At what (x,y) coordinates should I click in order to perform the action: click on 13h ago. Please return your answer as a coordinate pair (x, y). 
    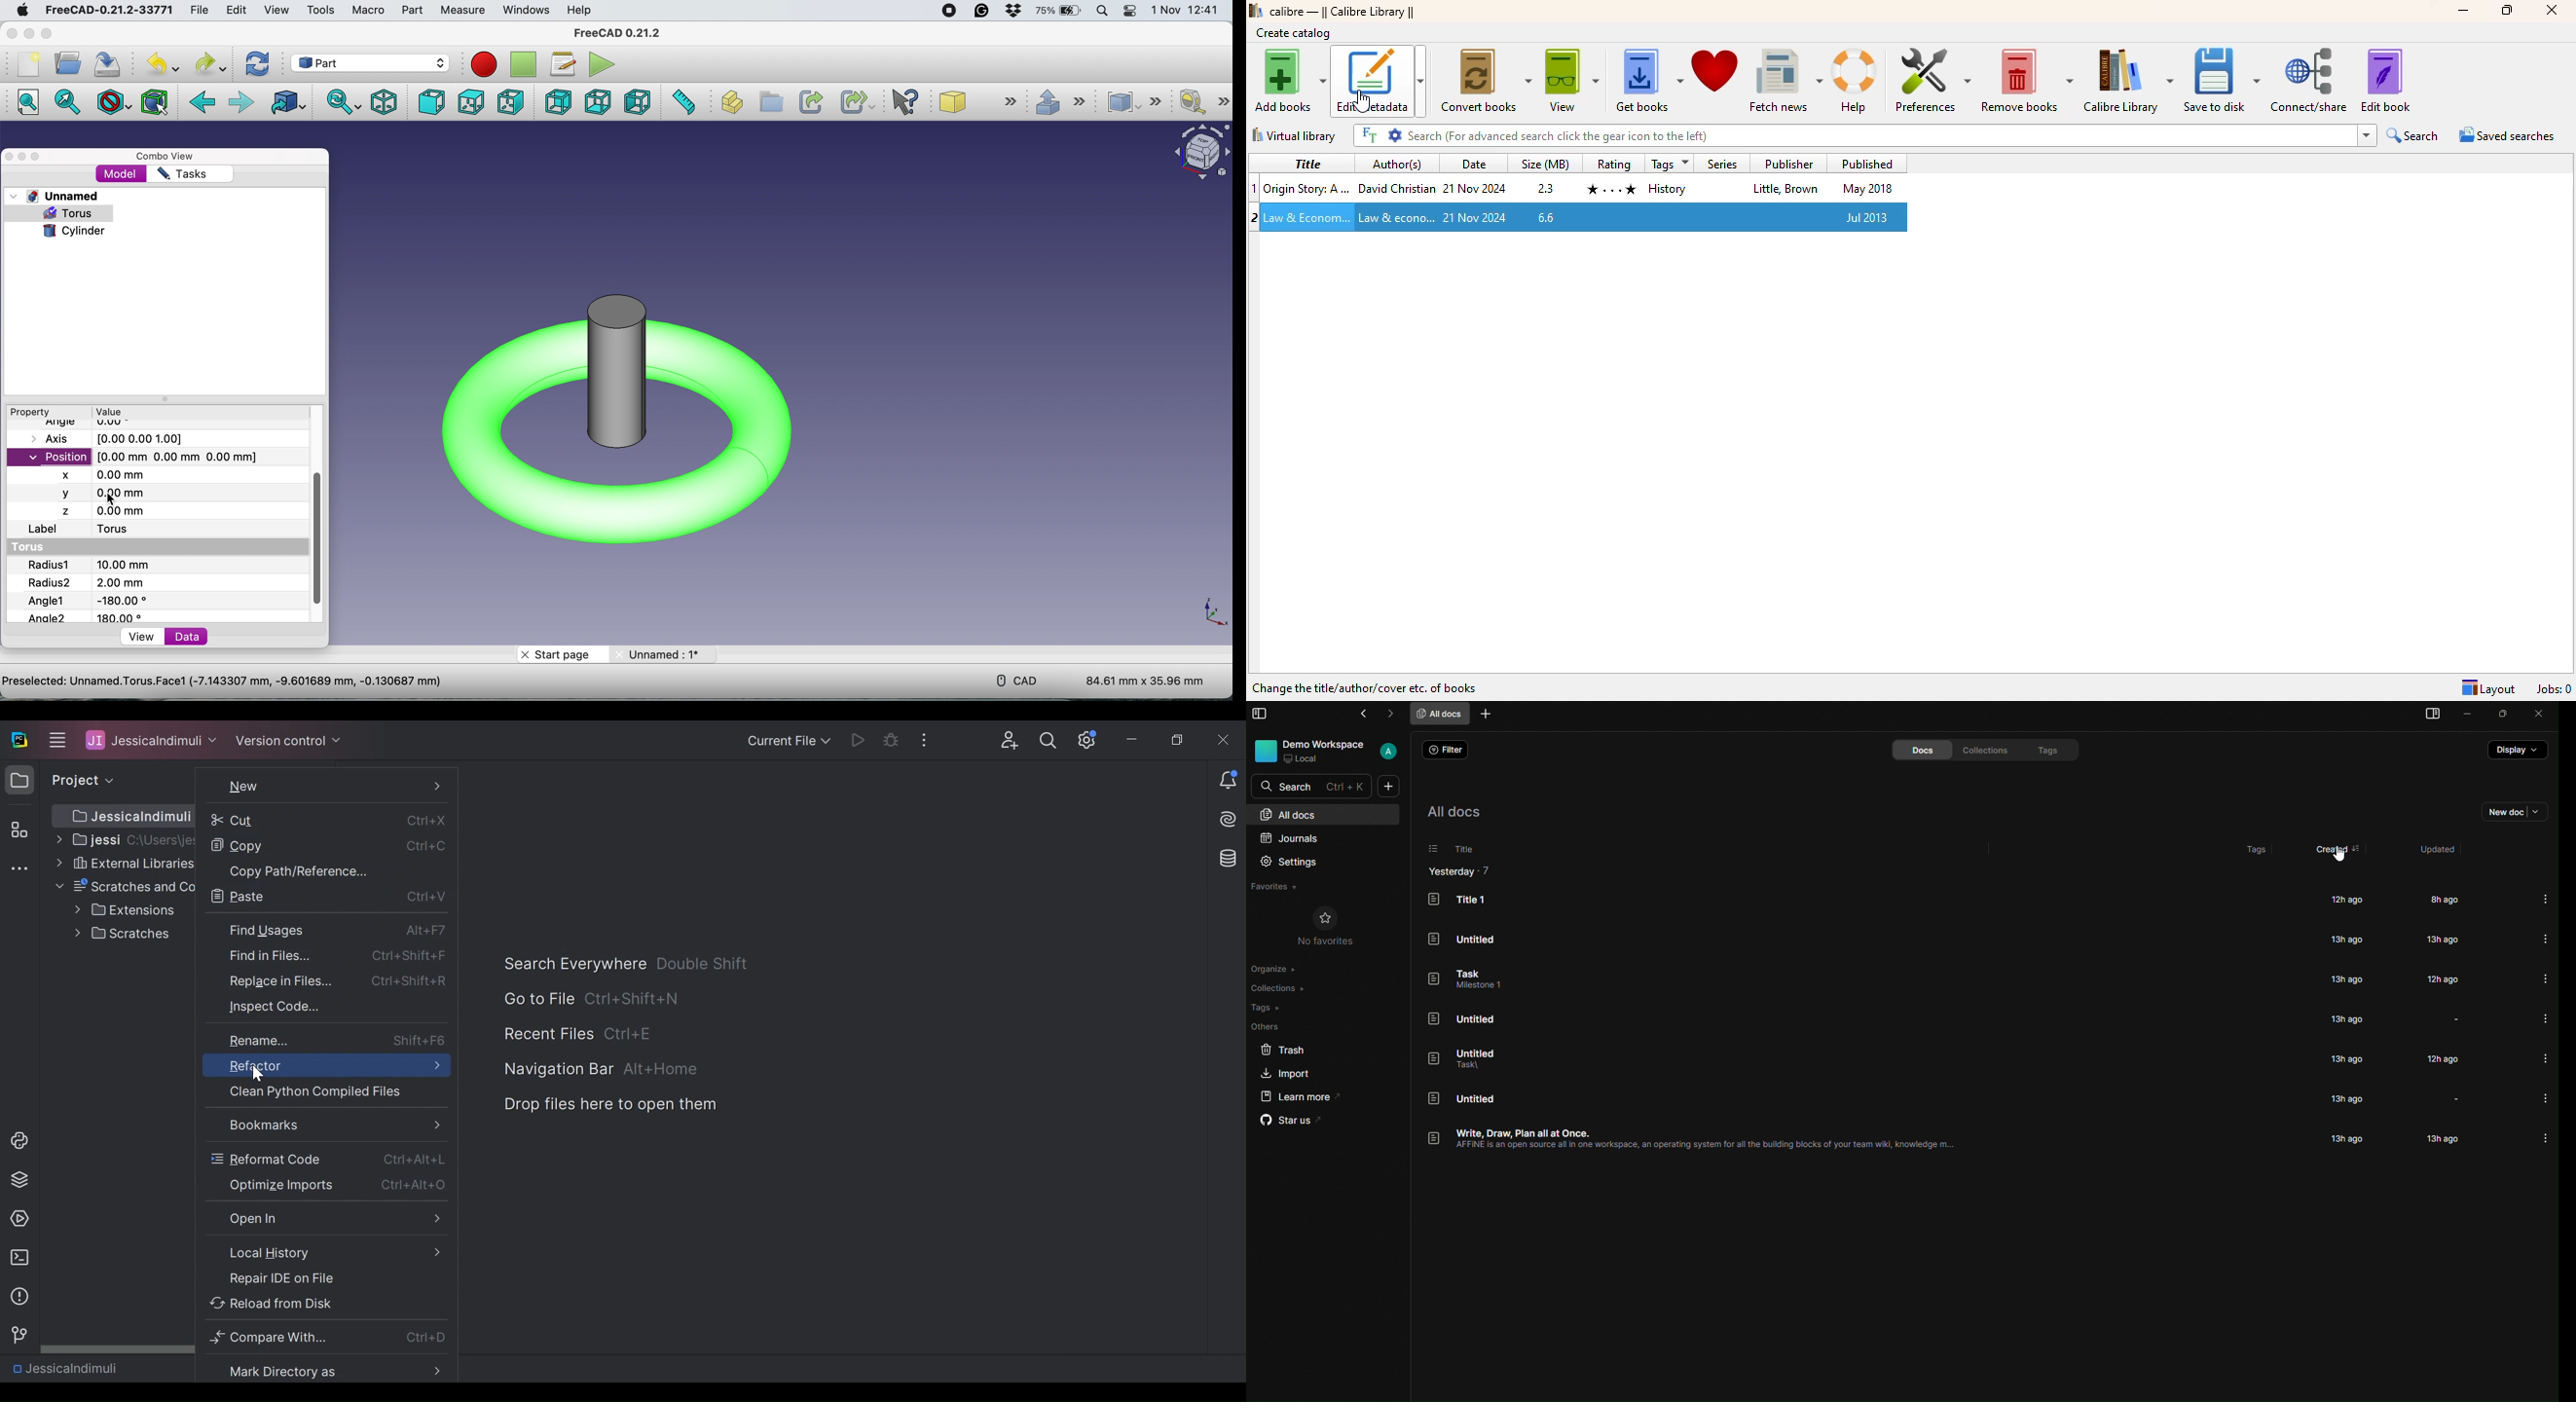
    Looking at the image, I should click on (2348, 979).